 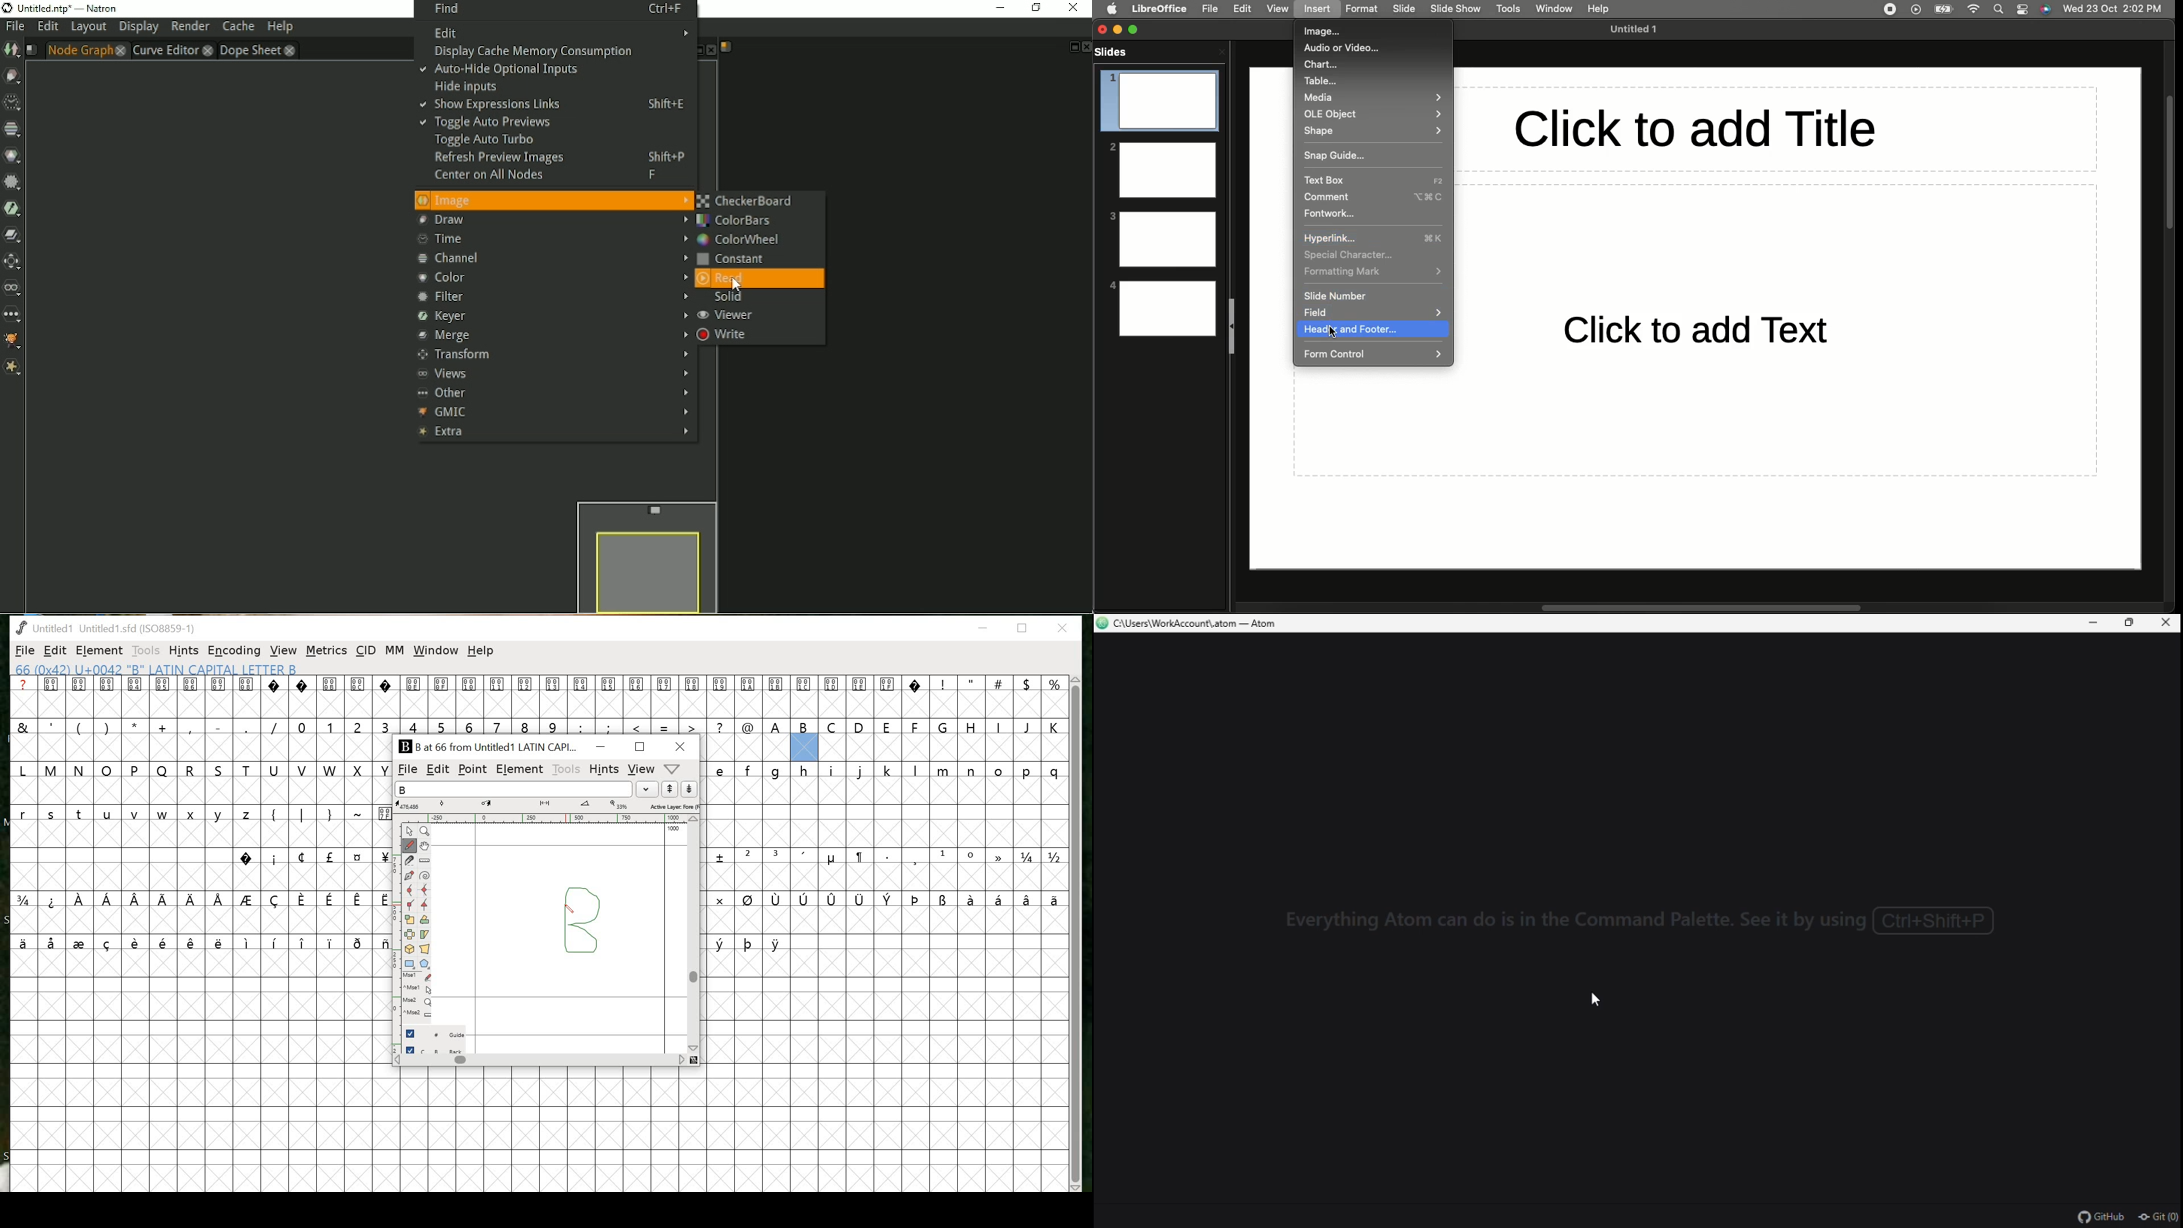 What do you see at coordinates (1221, 51) in the screenshot?
I see `Close` at bounding box center [1221, 51].